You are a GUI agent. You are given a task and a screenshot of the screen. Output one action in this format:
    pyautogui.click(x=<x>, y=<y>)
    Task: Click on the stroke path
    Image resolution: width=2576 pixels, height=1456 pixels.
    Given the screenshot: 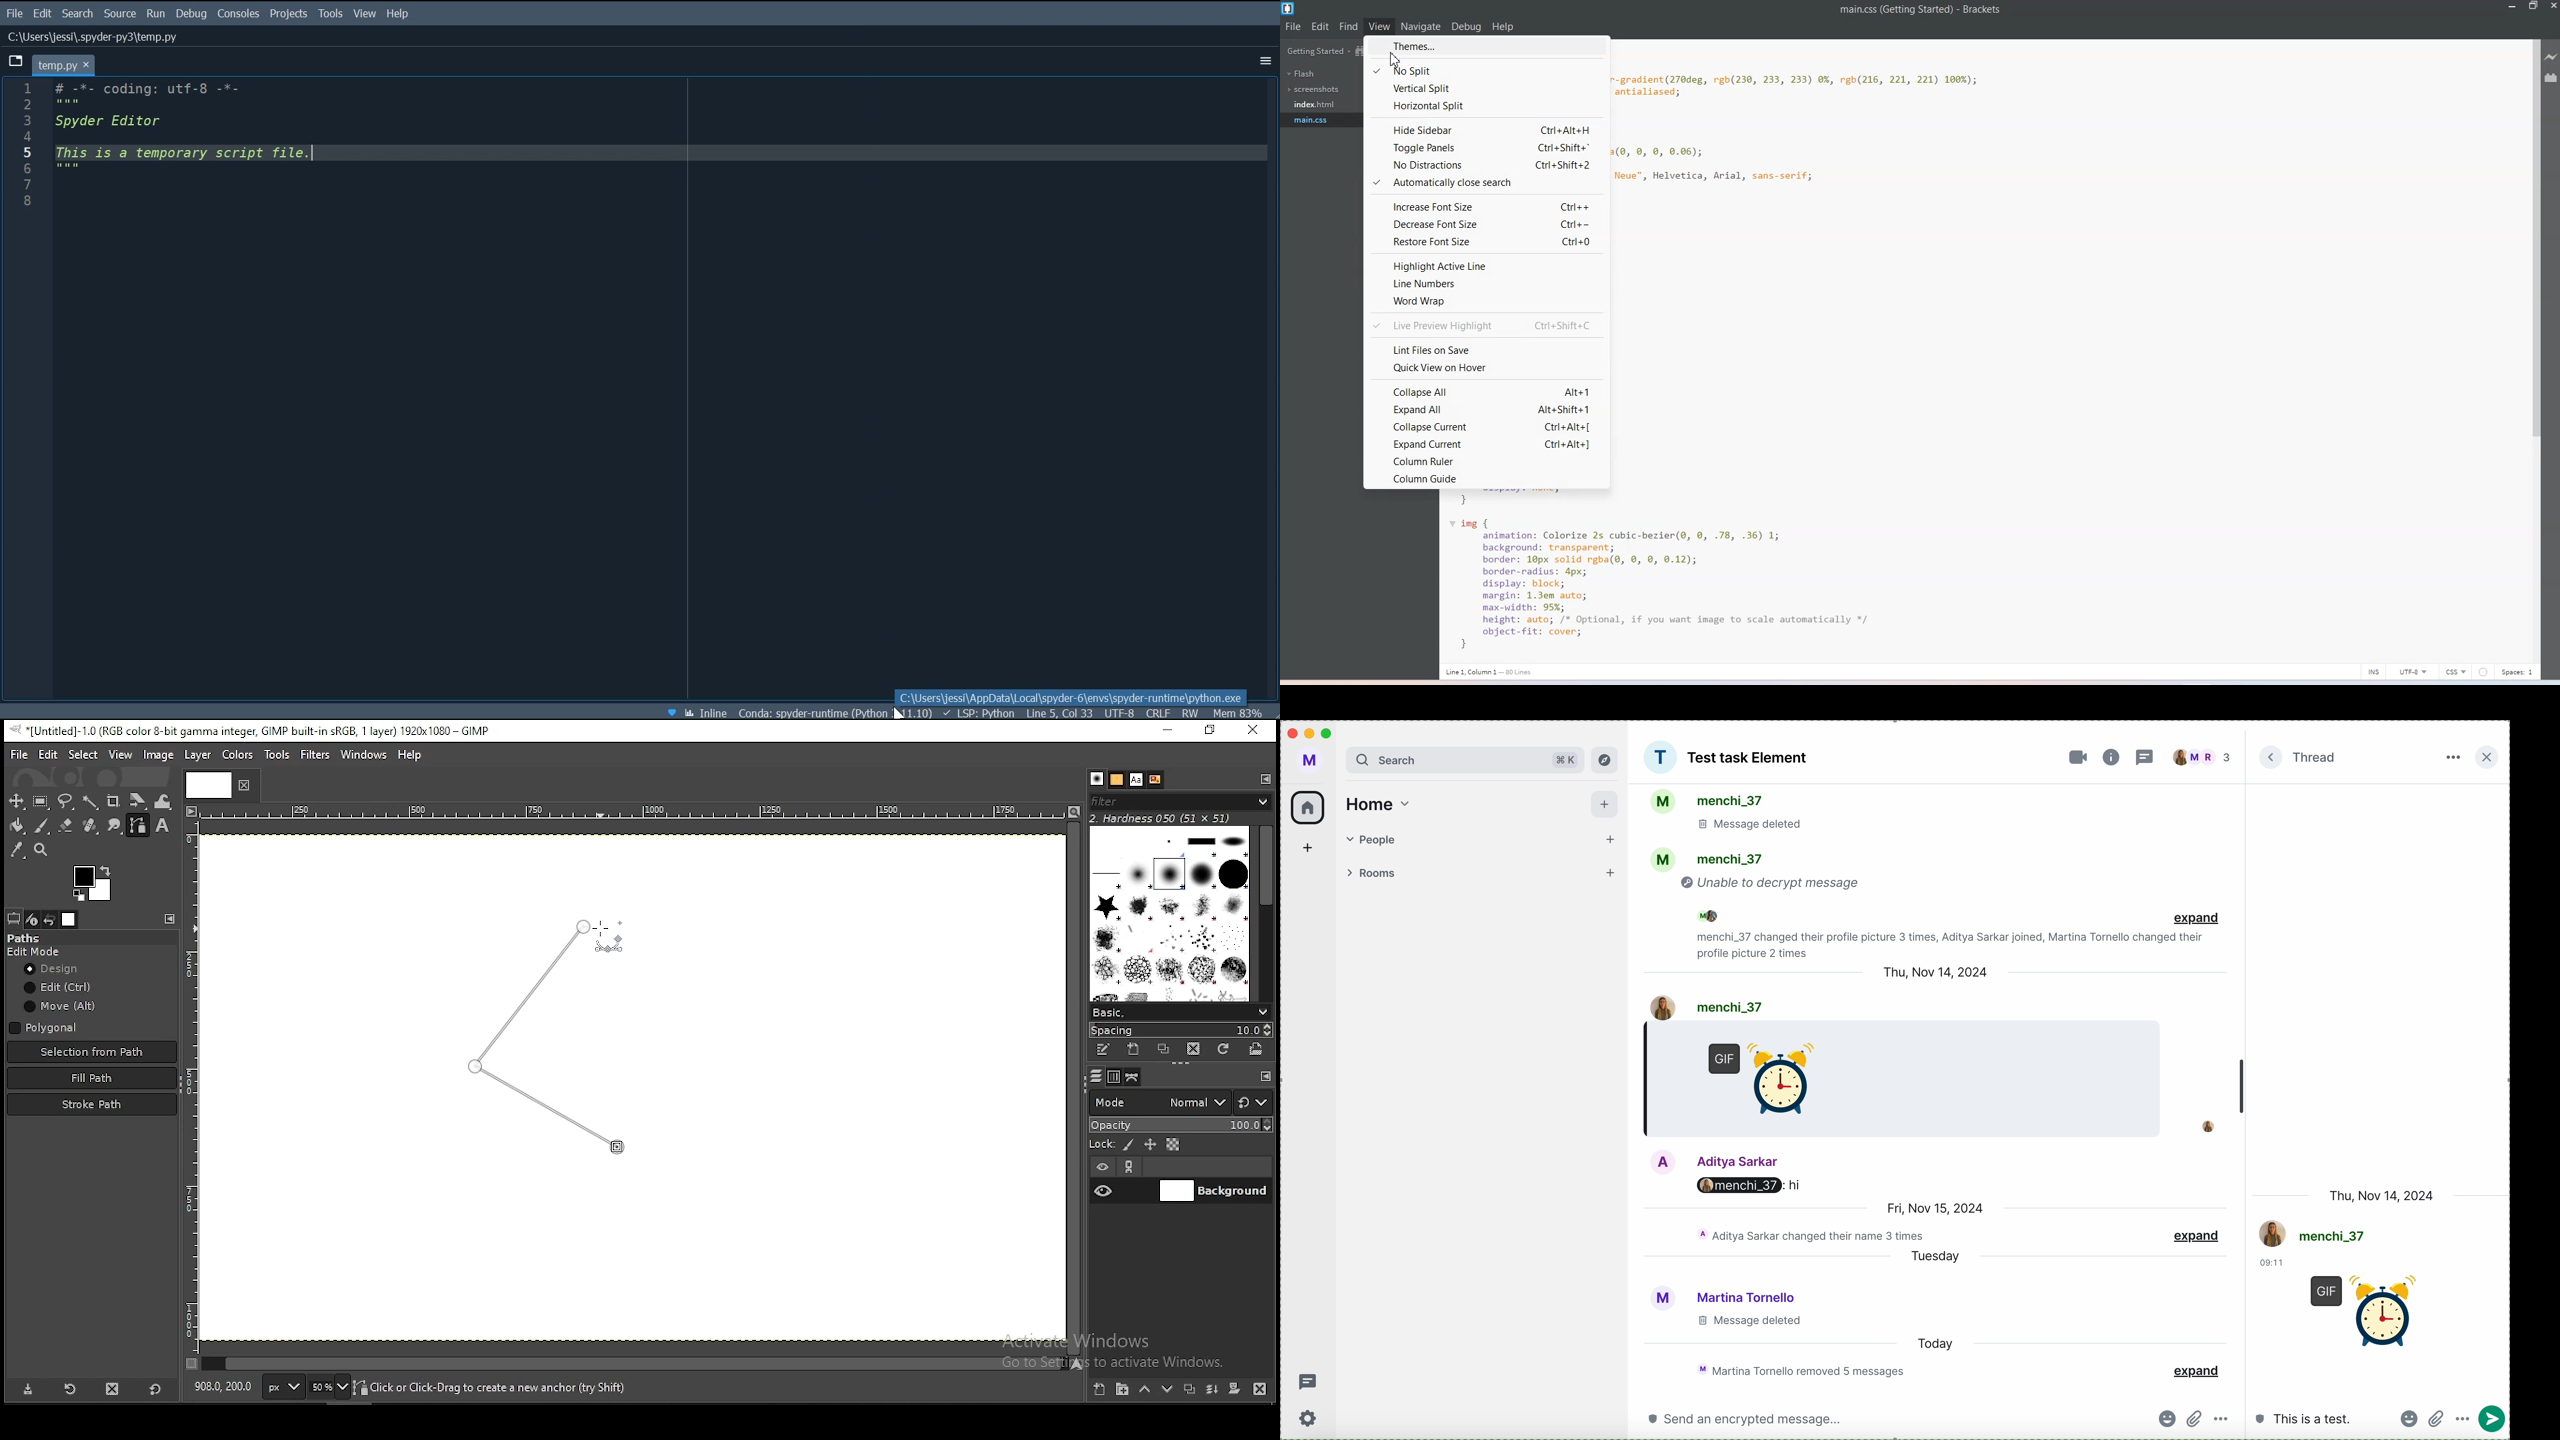 What is the action you would take?
    pyautogui.click(x=92, y=1104)
    